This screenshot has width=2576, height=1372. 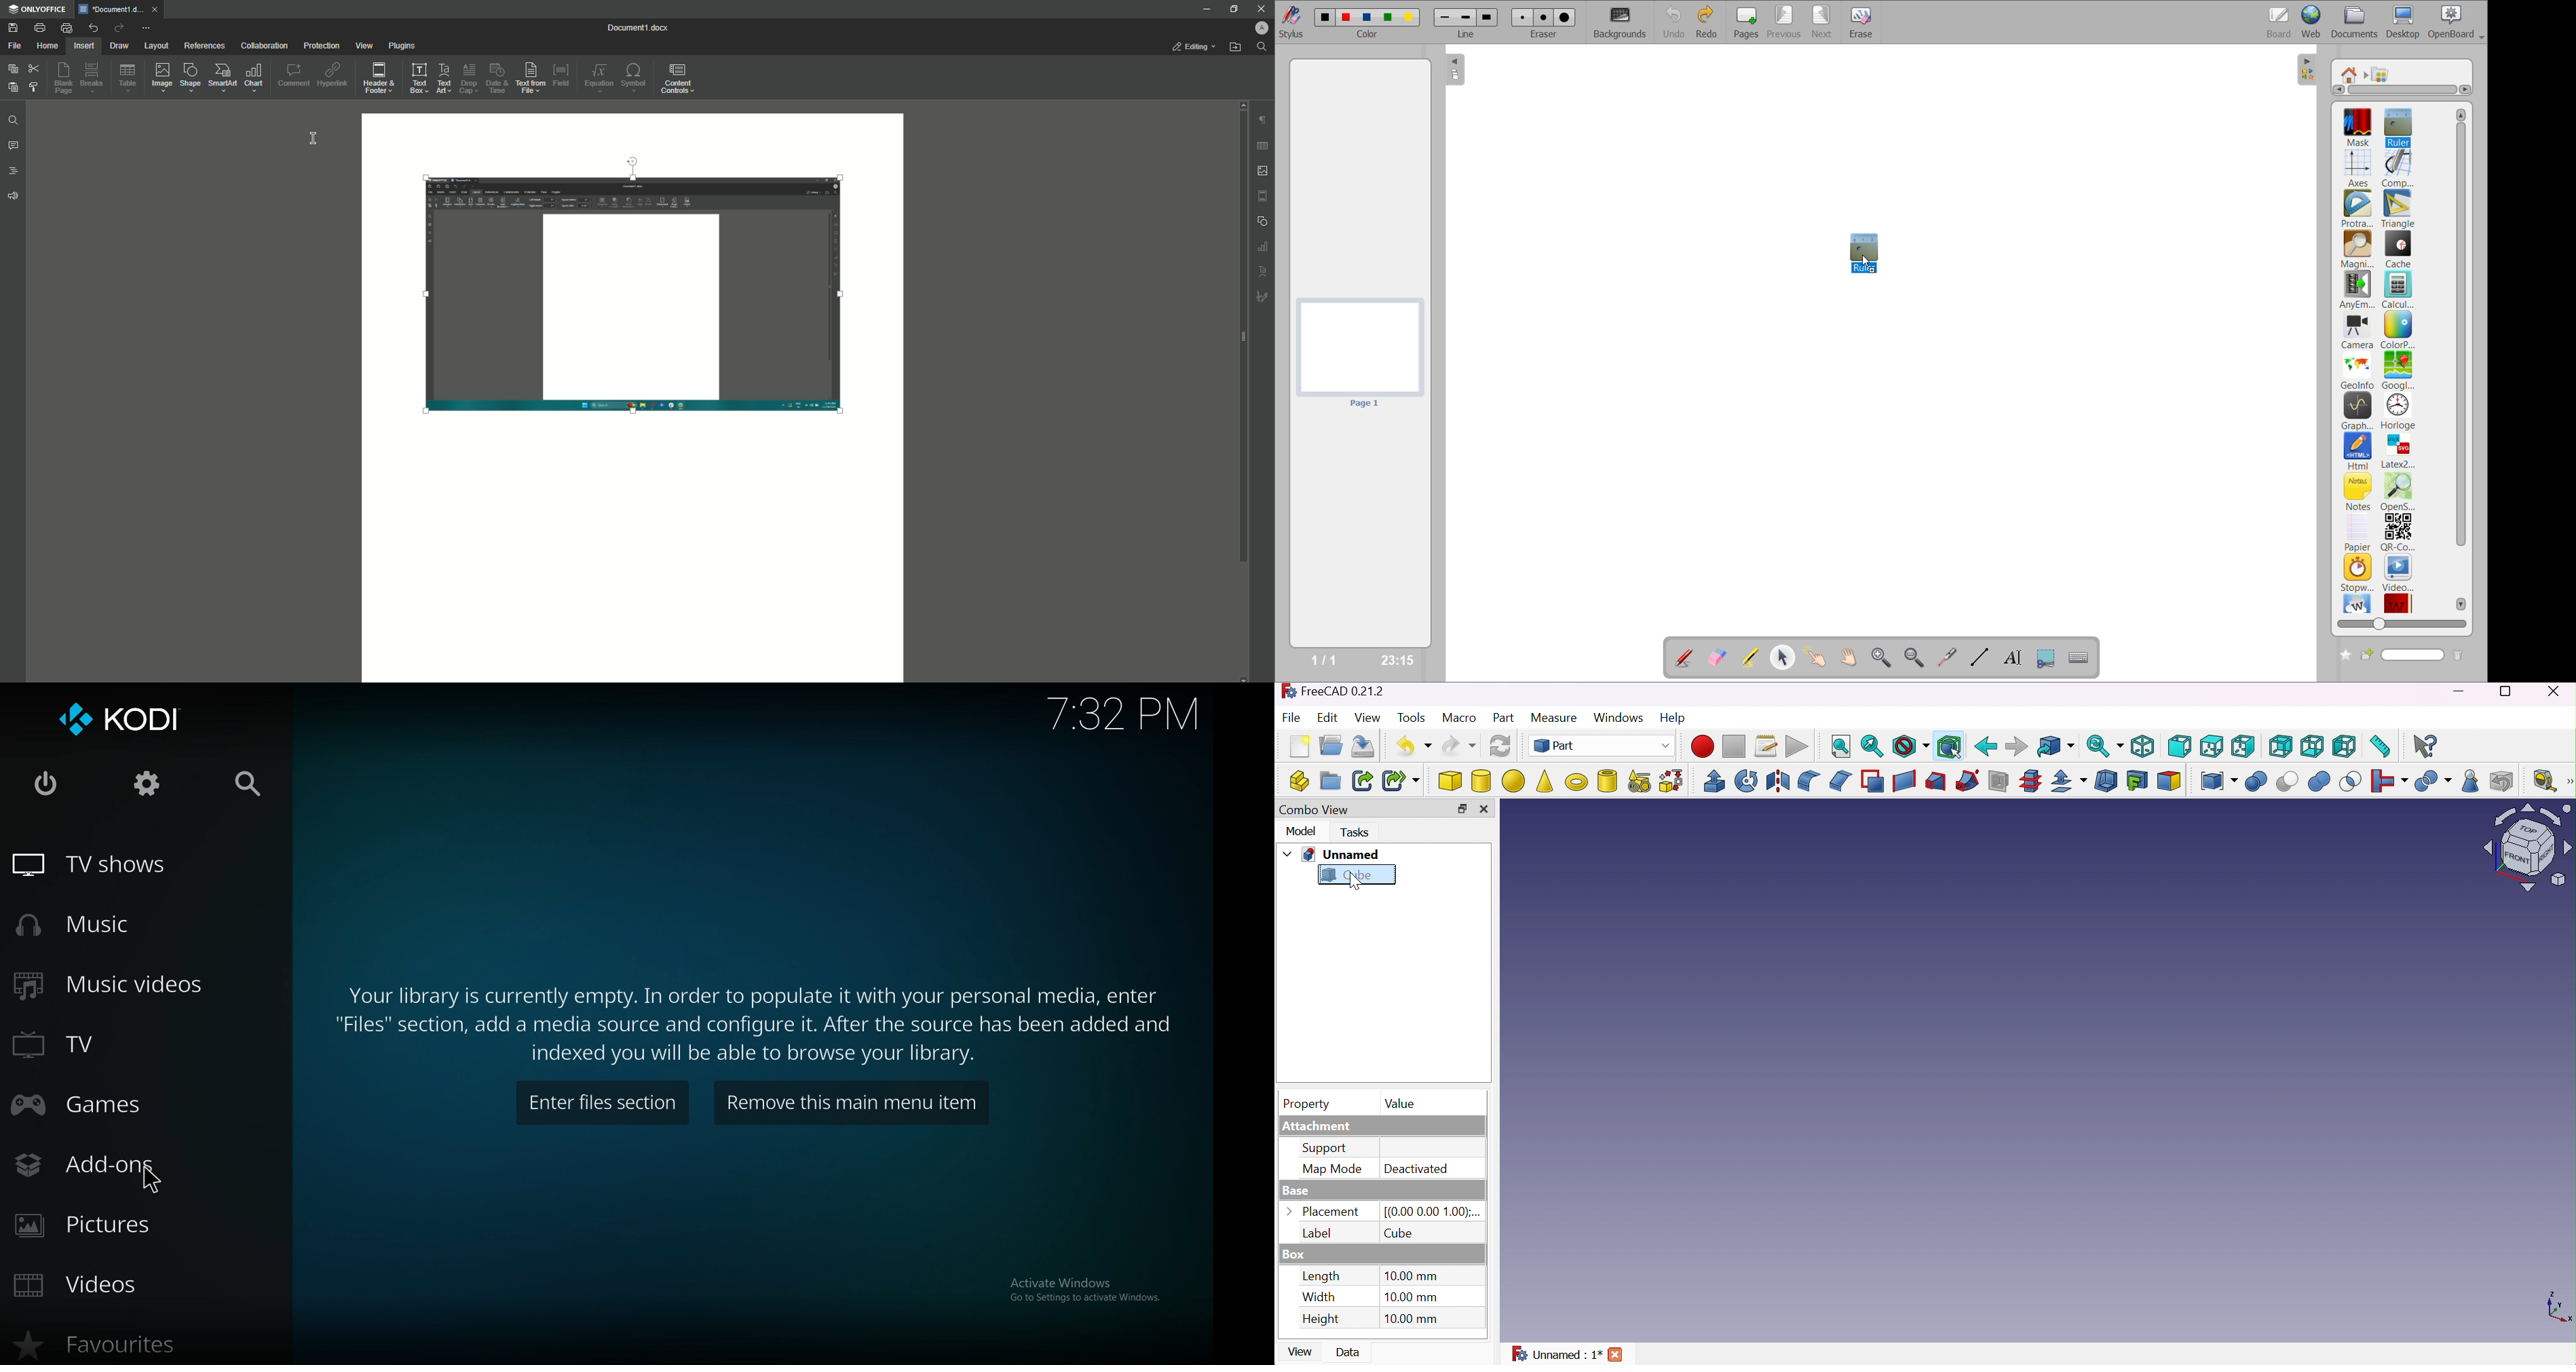 What do you see at coordinates (97, 865) in the screenshot?
I see `tv shows` at bounding box center [97, 865].